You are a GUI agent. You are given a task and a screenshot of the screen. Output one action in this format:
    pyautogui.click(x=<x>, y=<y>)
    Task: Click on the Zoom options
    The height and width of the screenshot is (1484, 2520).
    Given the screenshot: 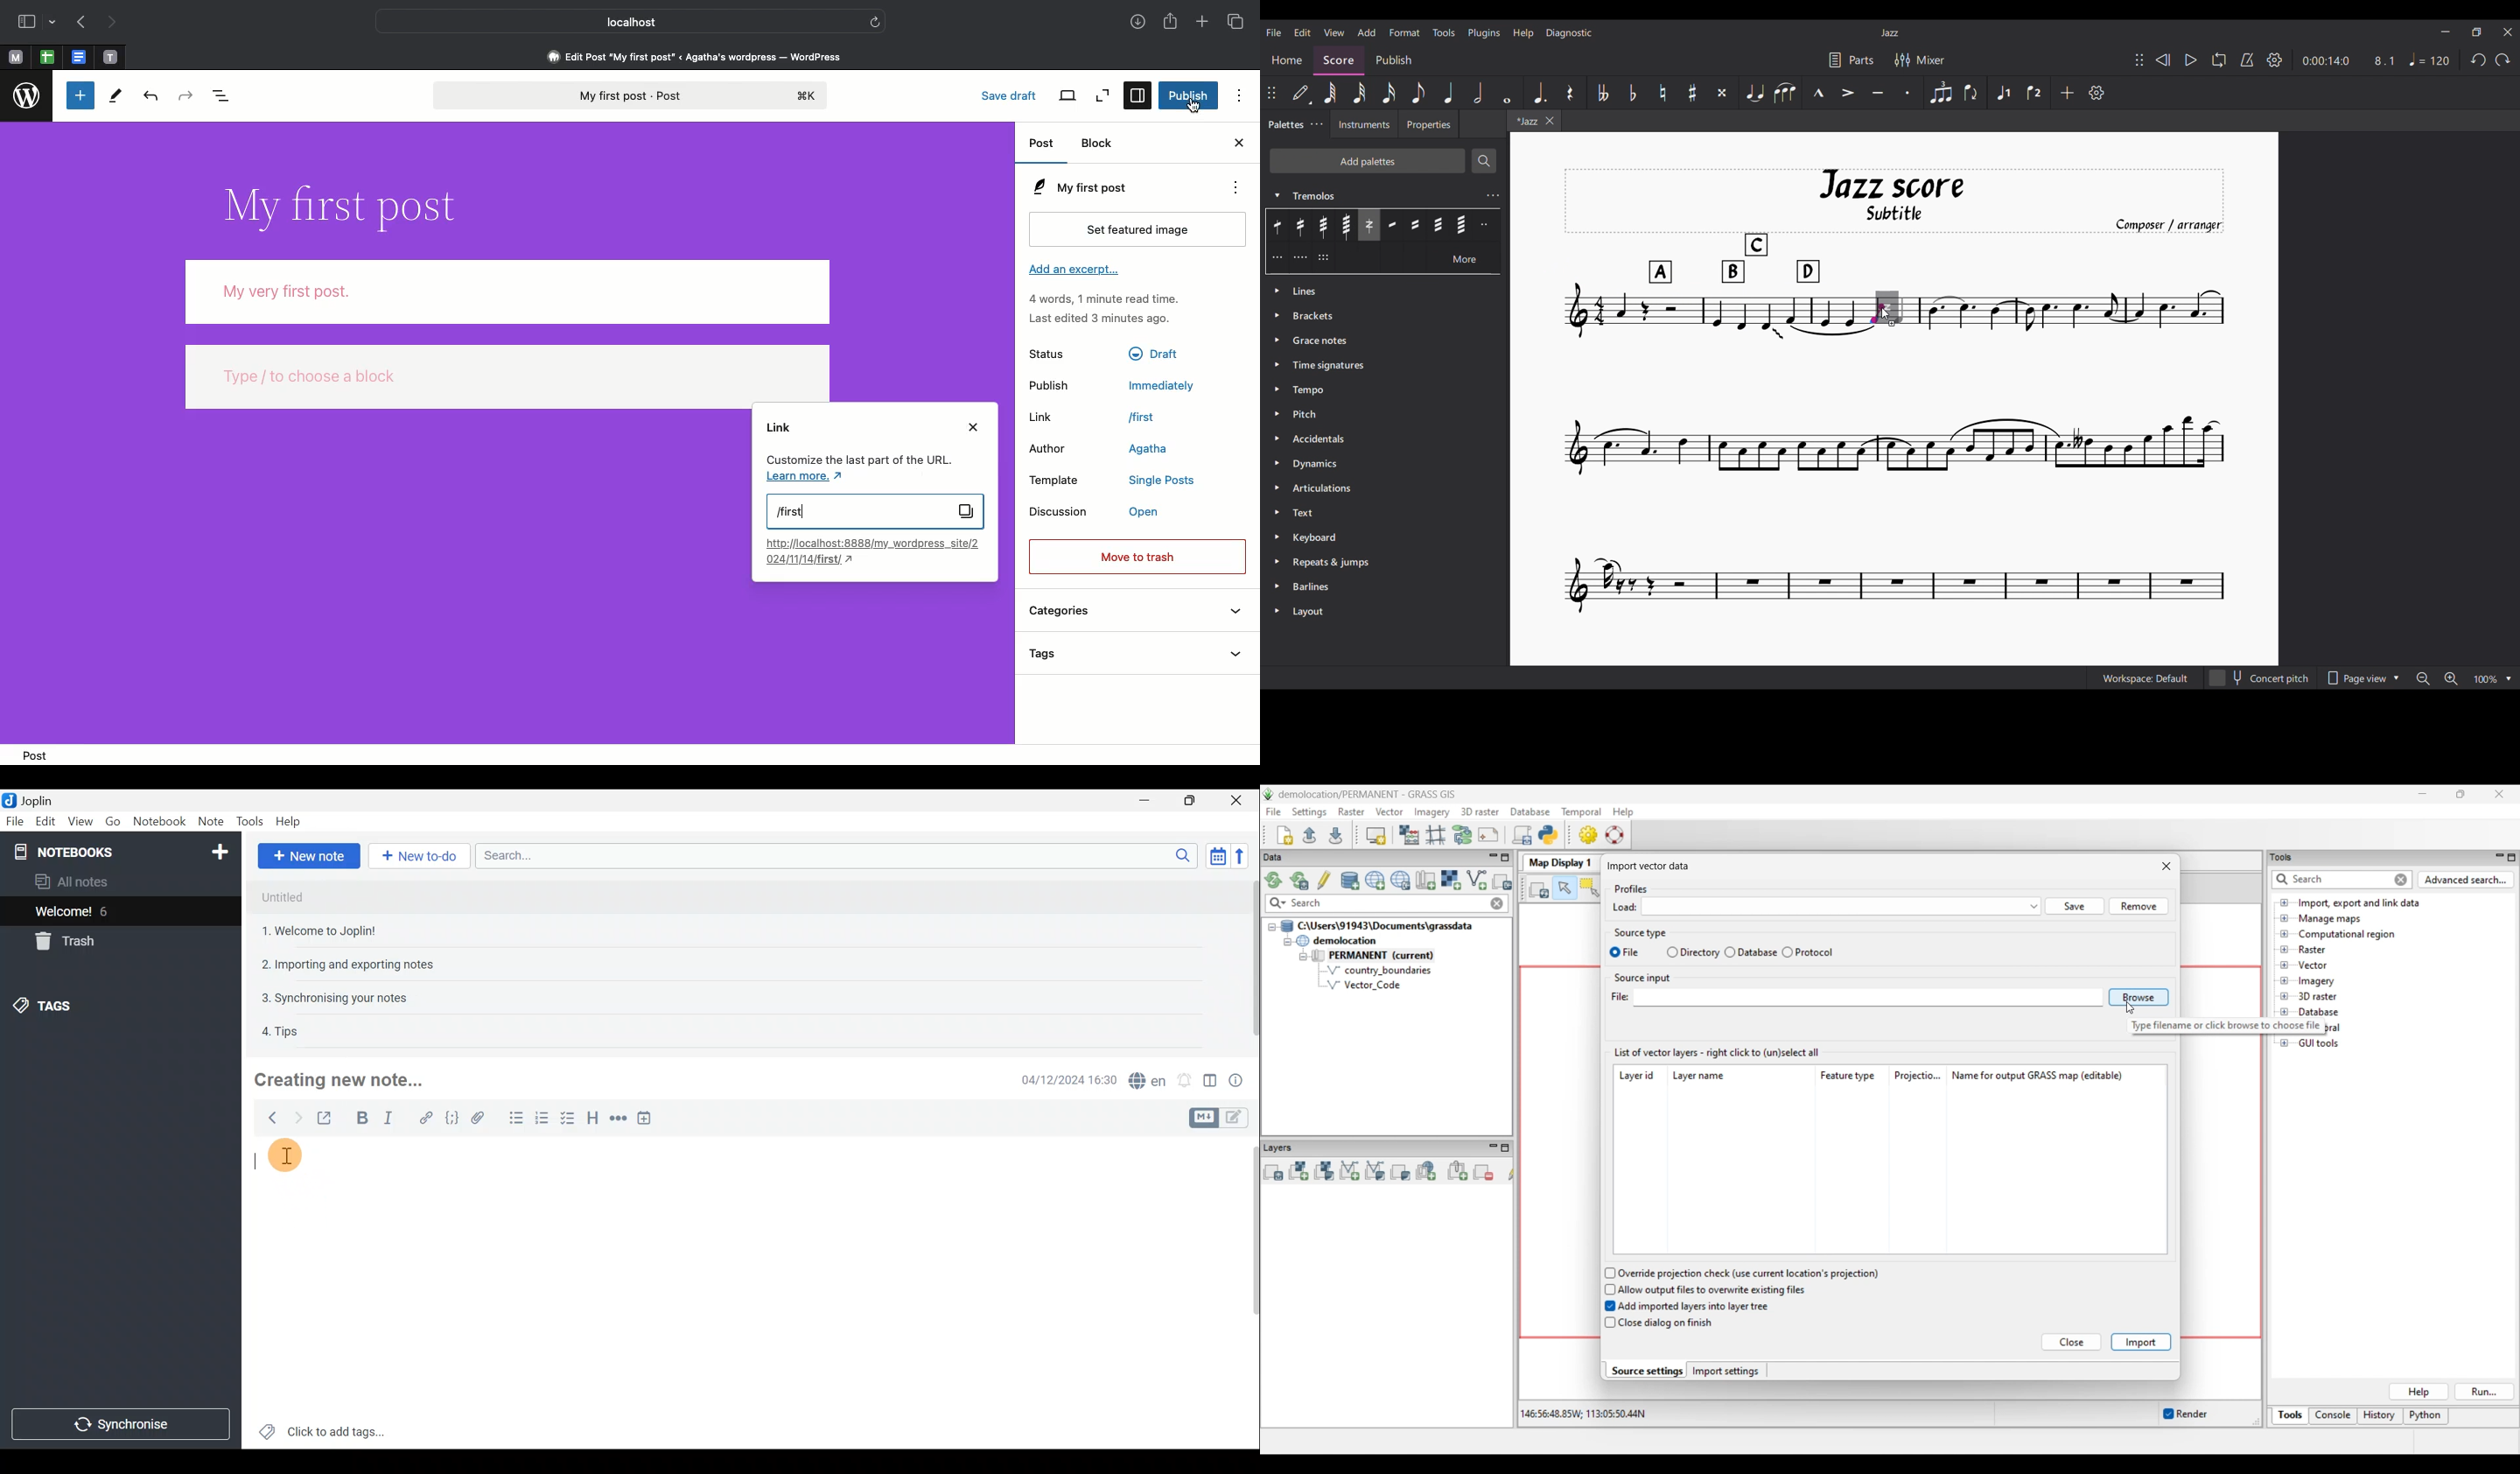 What is the action you would take?
    pyautogui.click(x=2492, y=678)
    